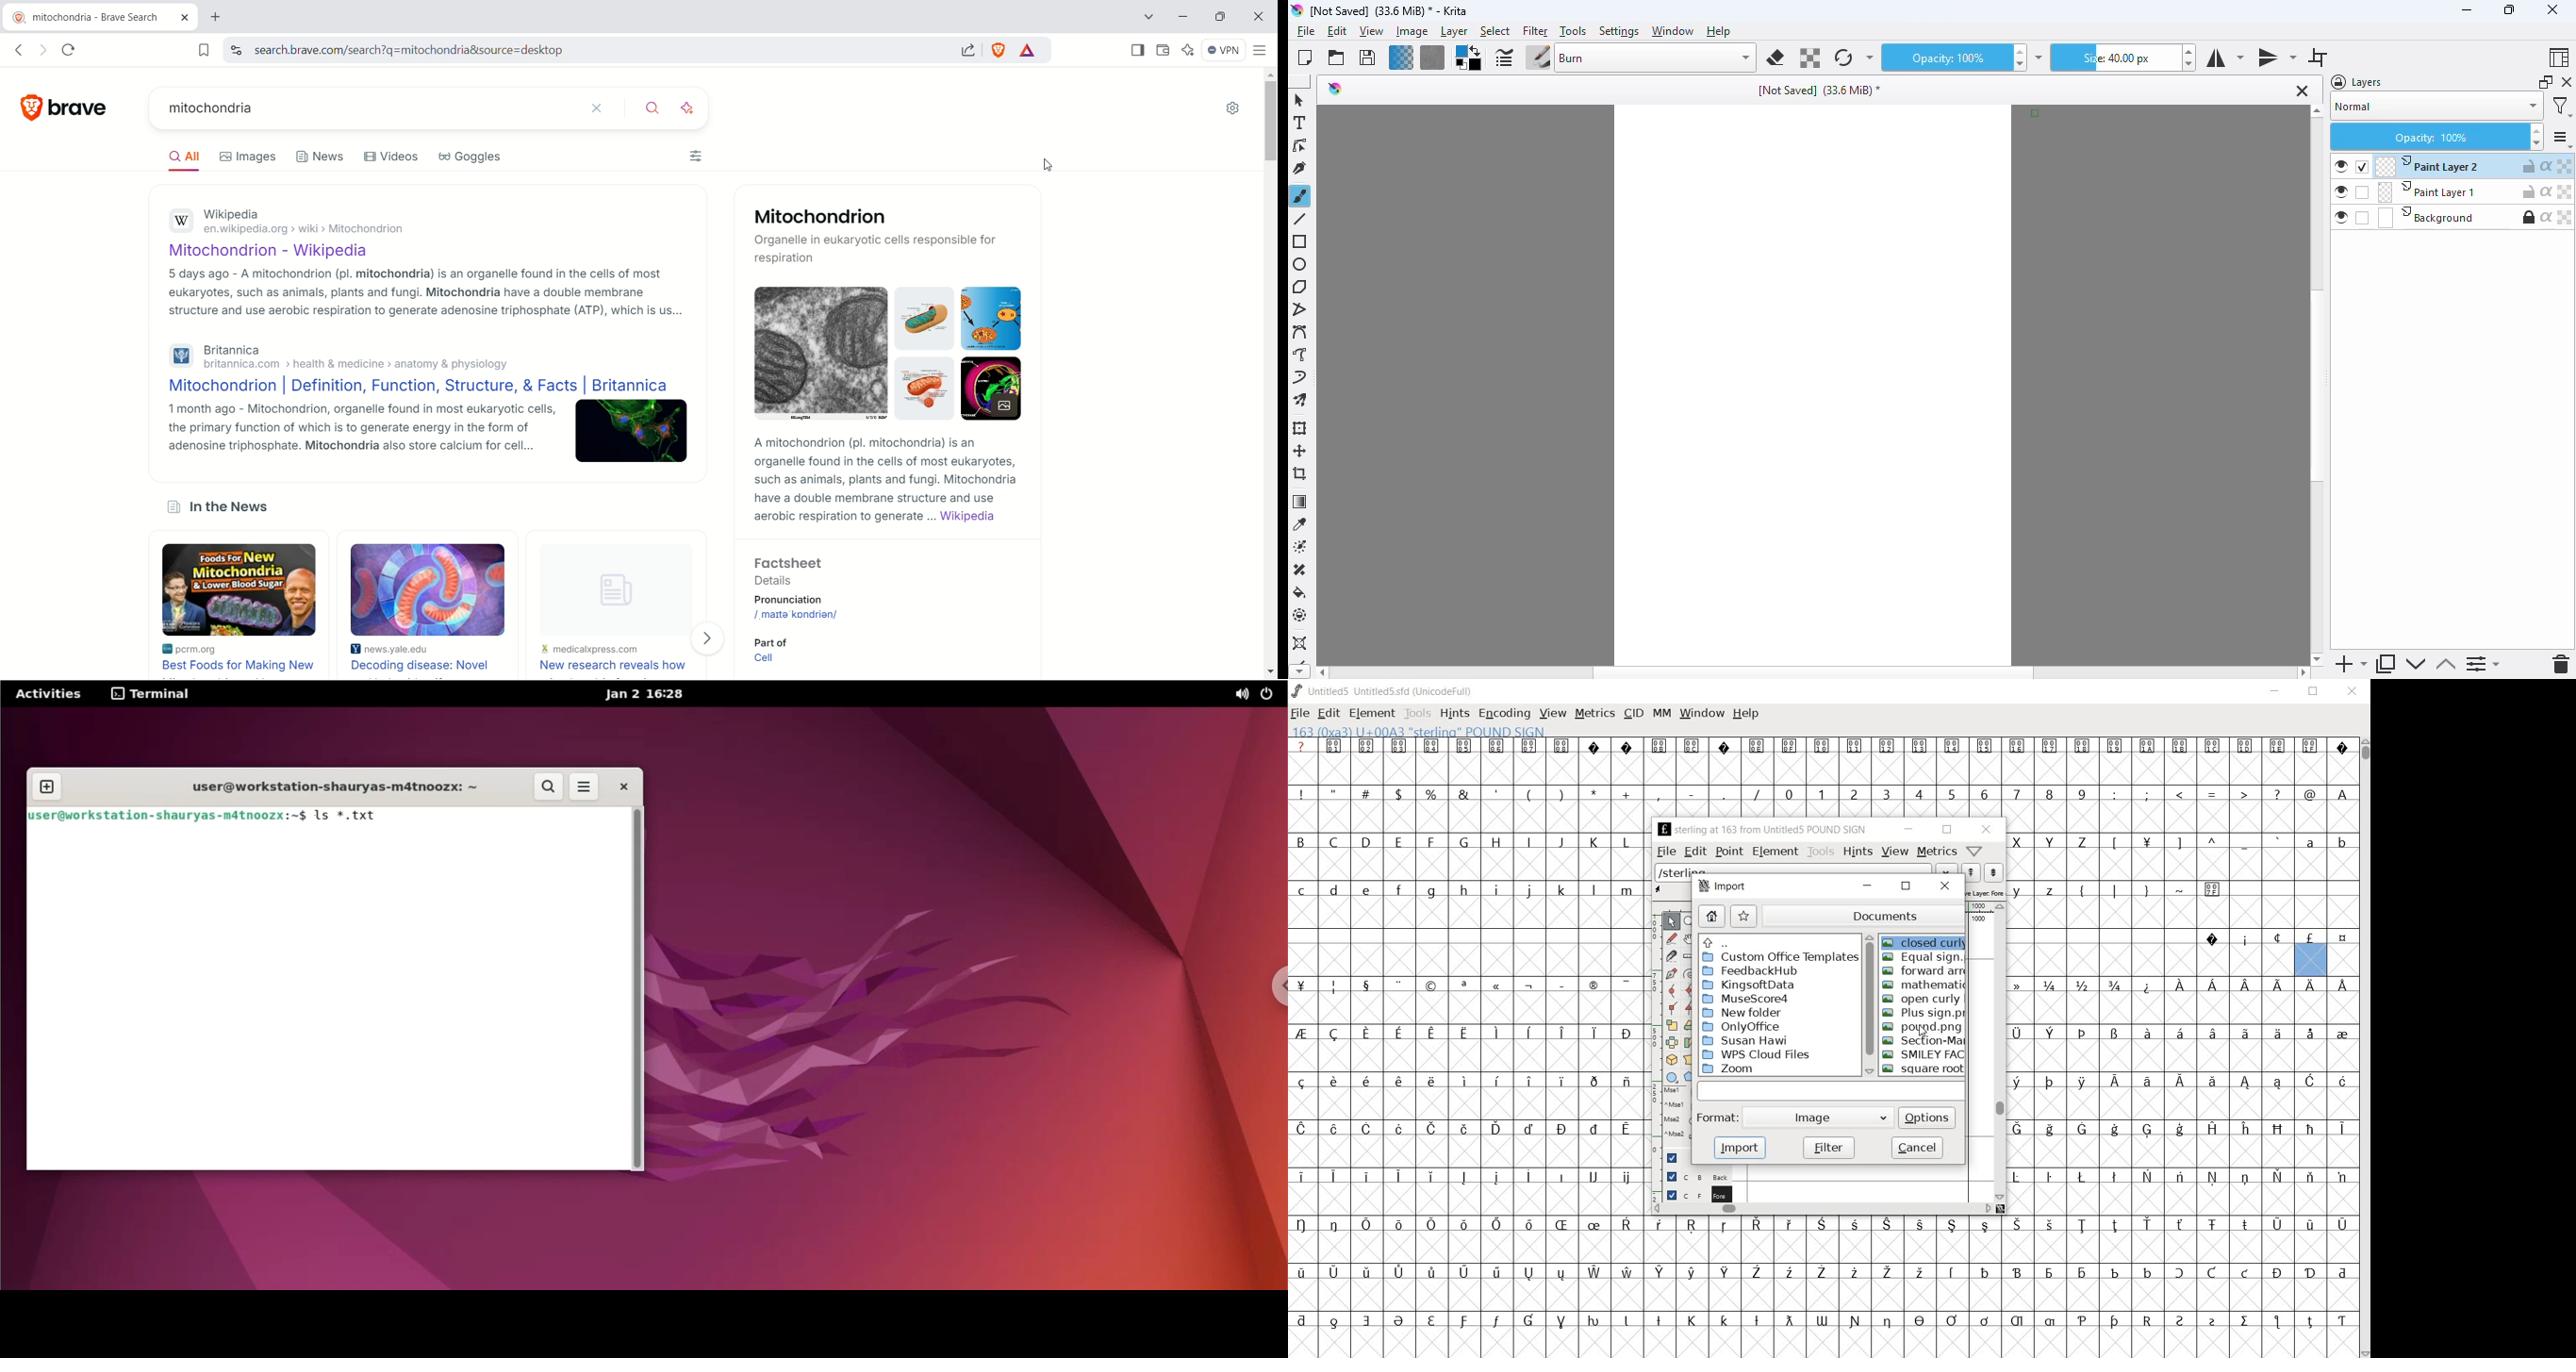 This screenshot has width=2576, height=1372. I want to click on file, so click(1302, 713).